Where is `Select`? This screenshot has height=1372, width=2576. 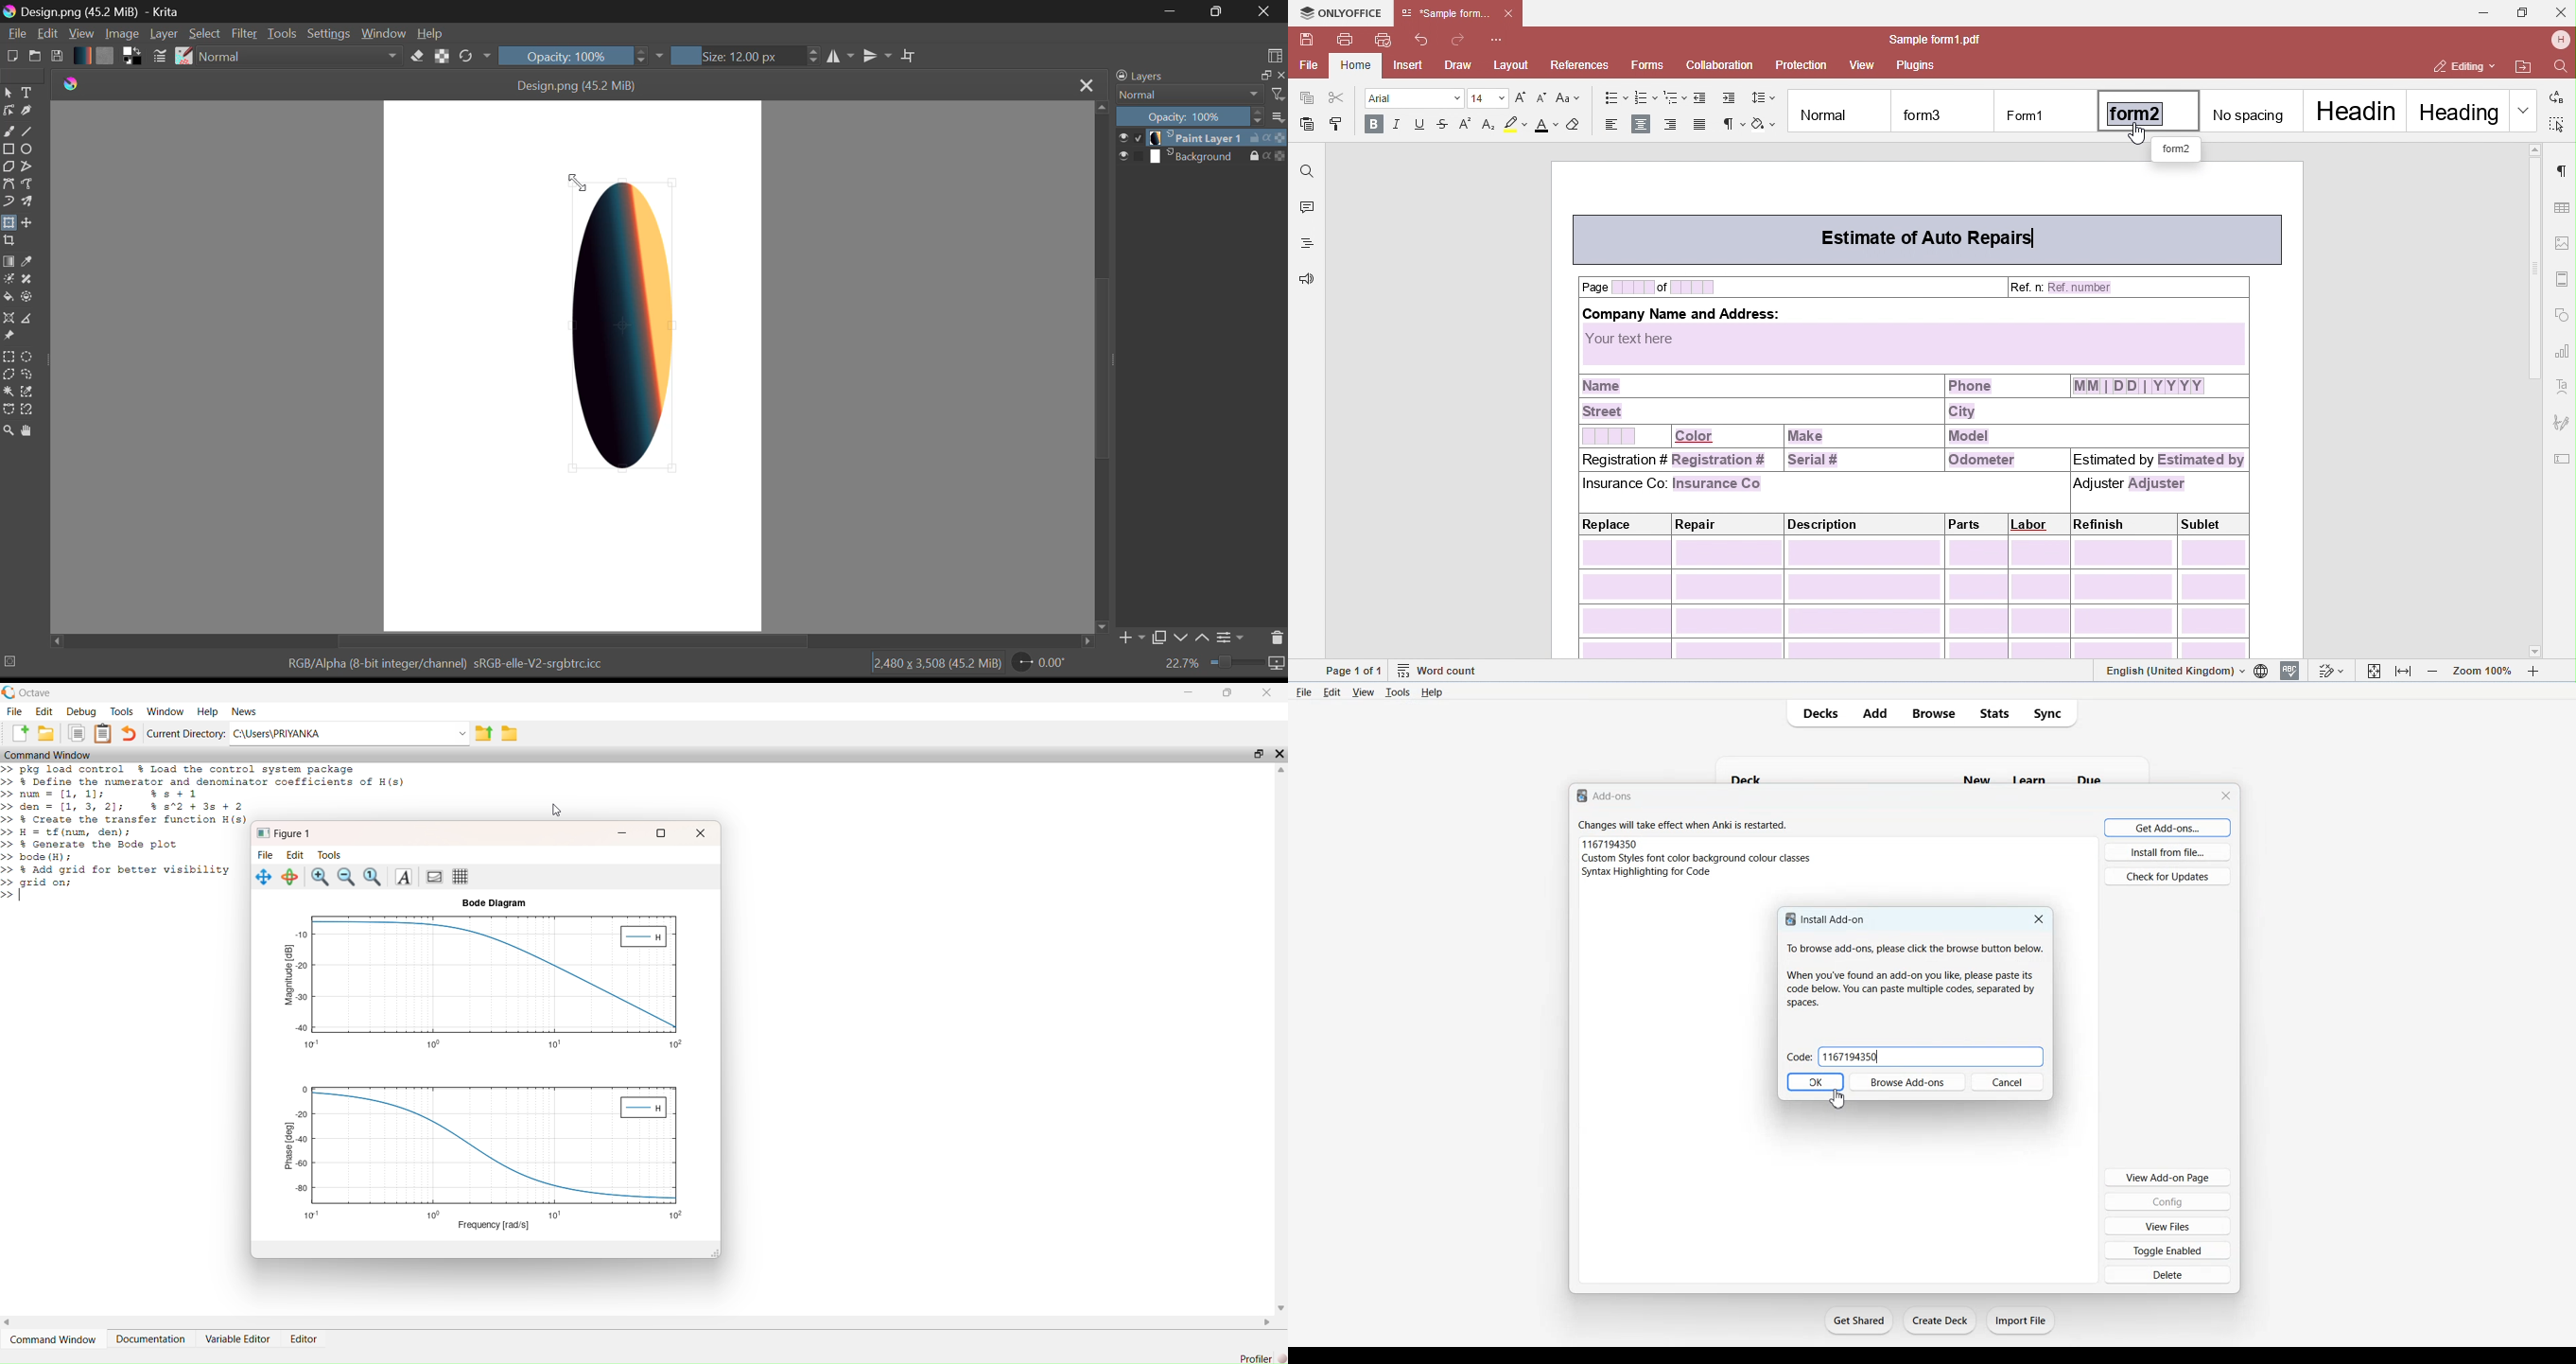 Select is located at coordinates (206, 34).